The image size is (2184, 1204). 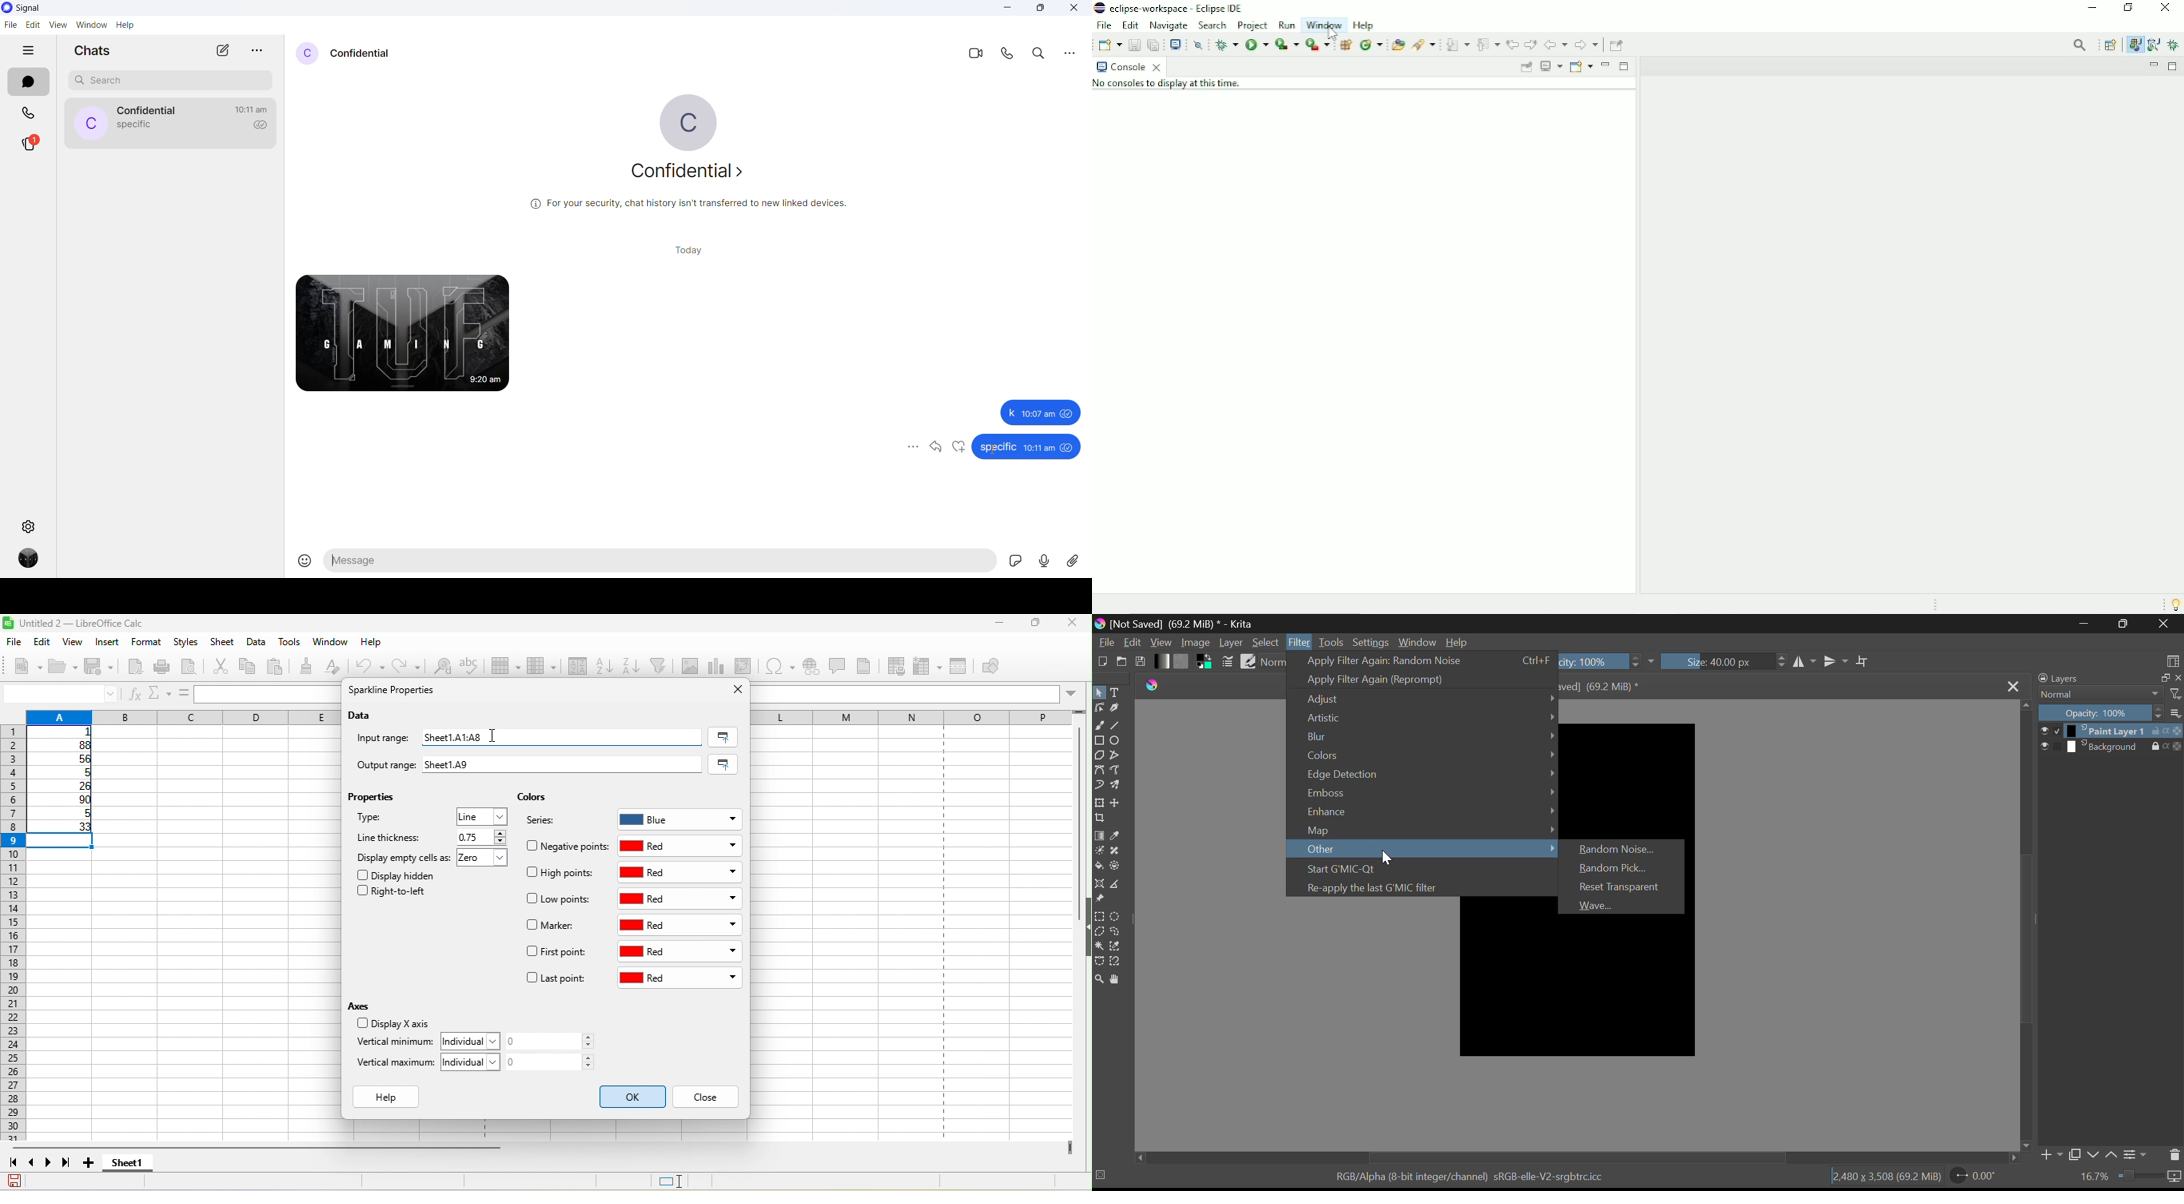 What do you see at coordinates (309, 666) in the screenshot?
I see `clone formatting` at bounding box center [309, 666].